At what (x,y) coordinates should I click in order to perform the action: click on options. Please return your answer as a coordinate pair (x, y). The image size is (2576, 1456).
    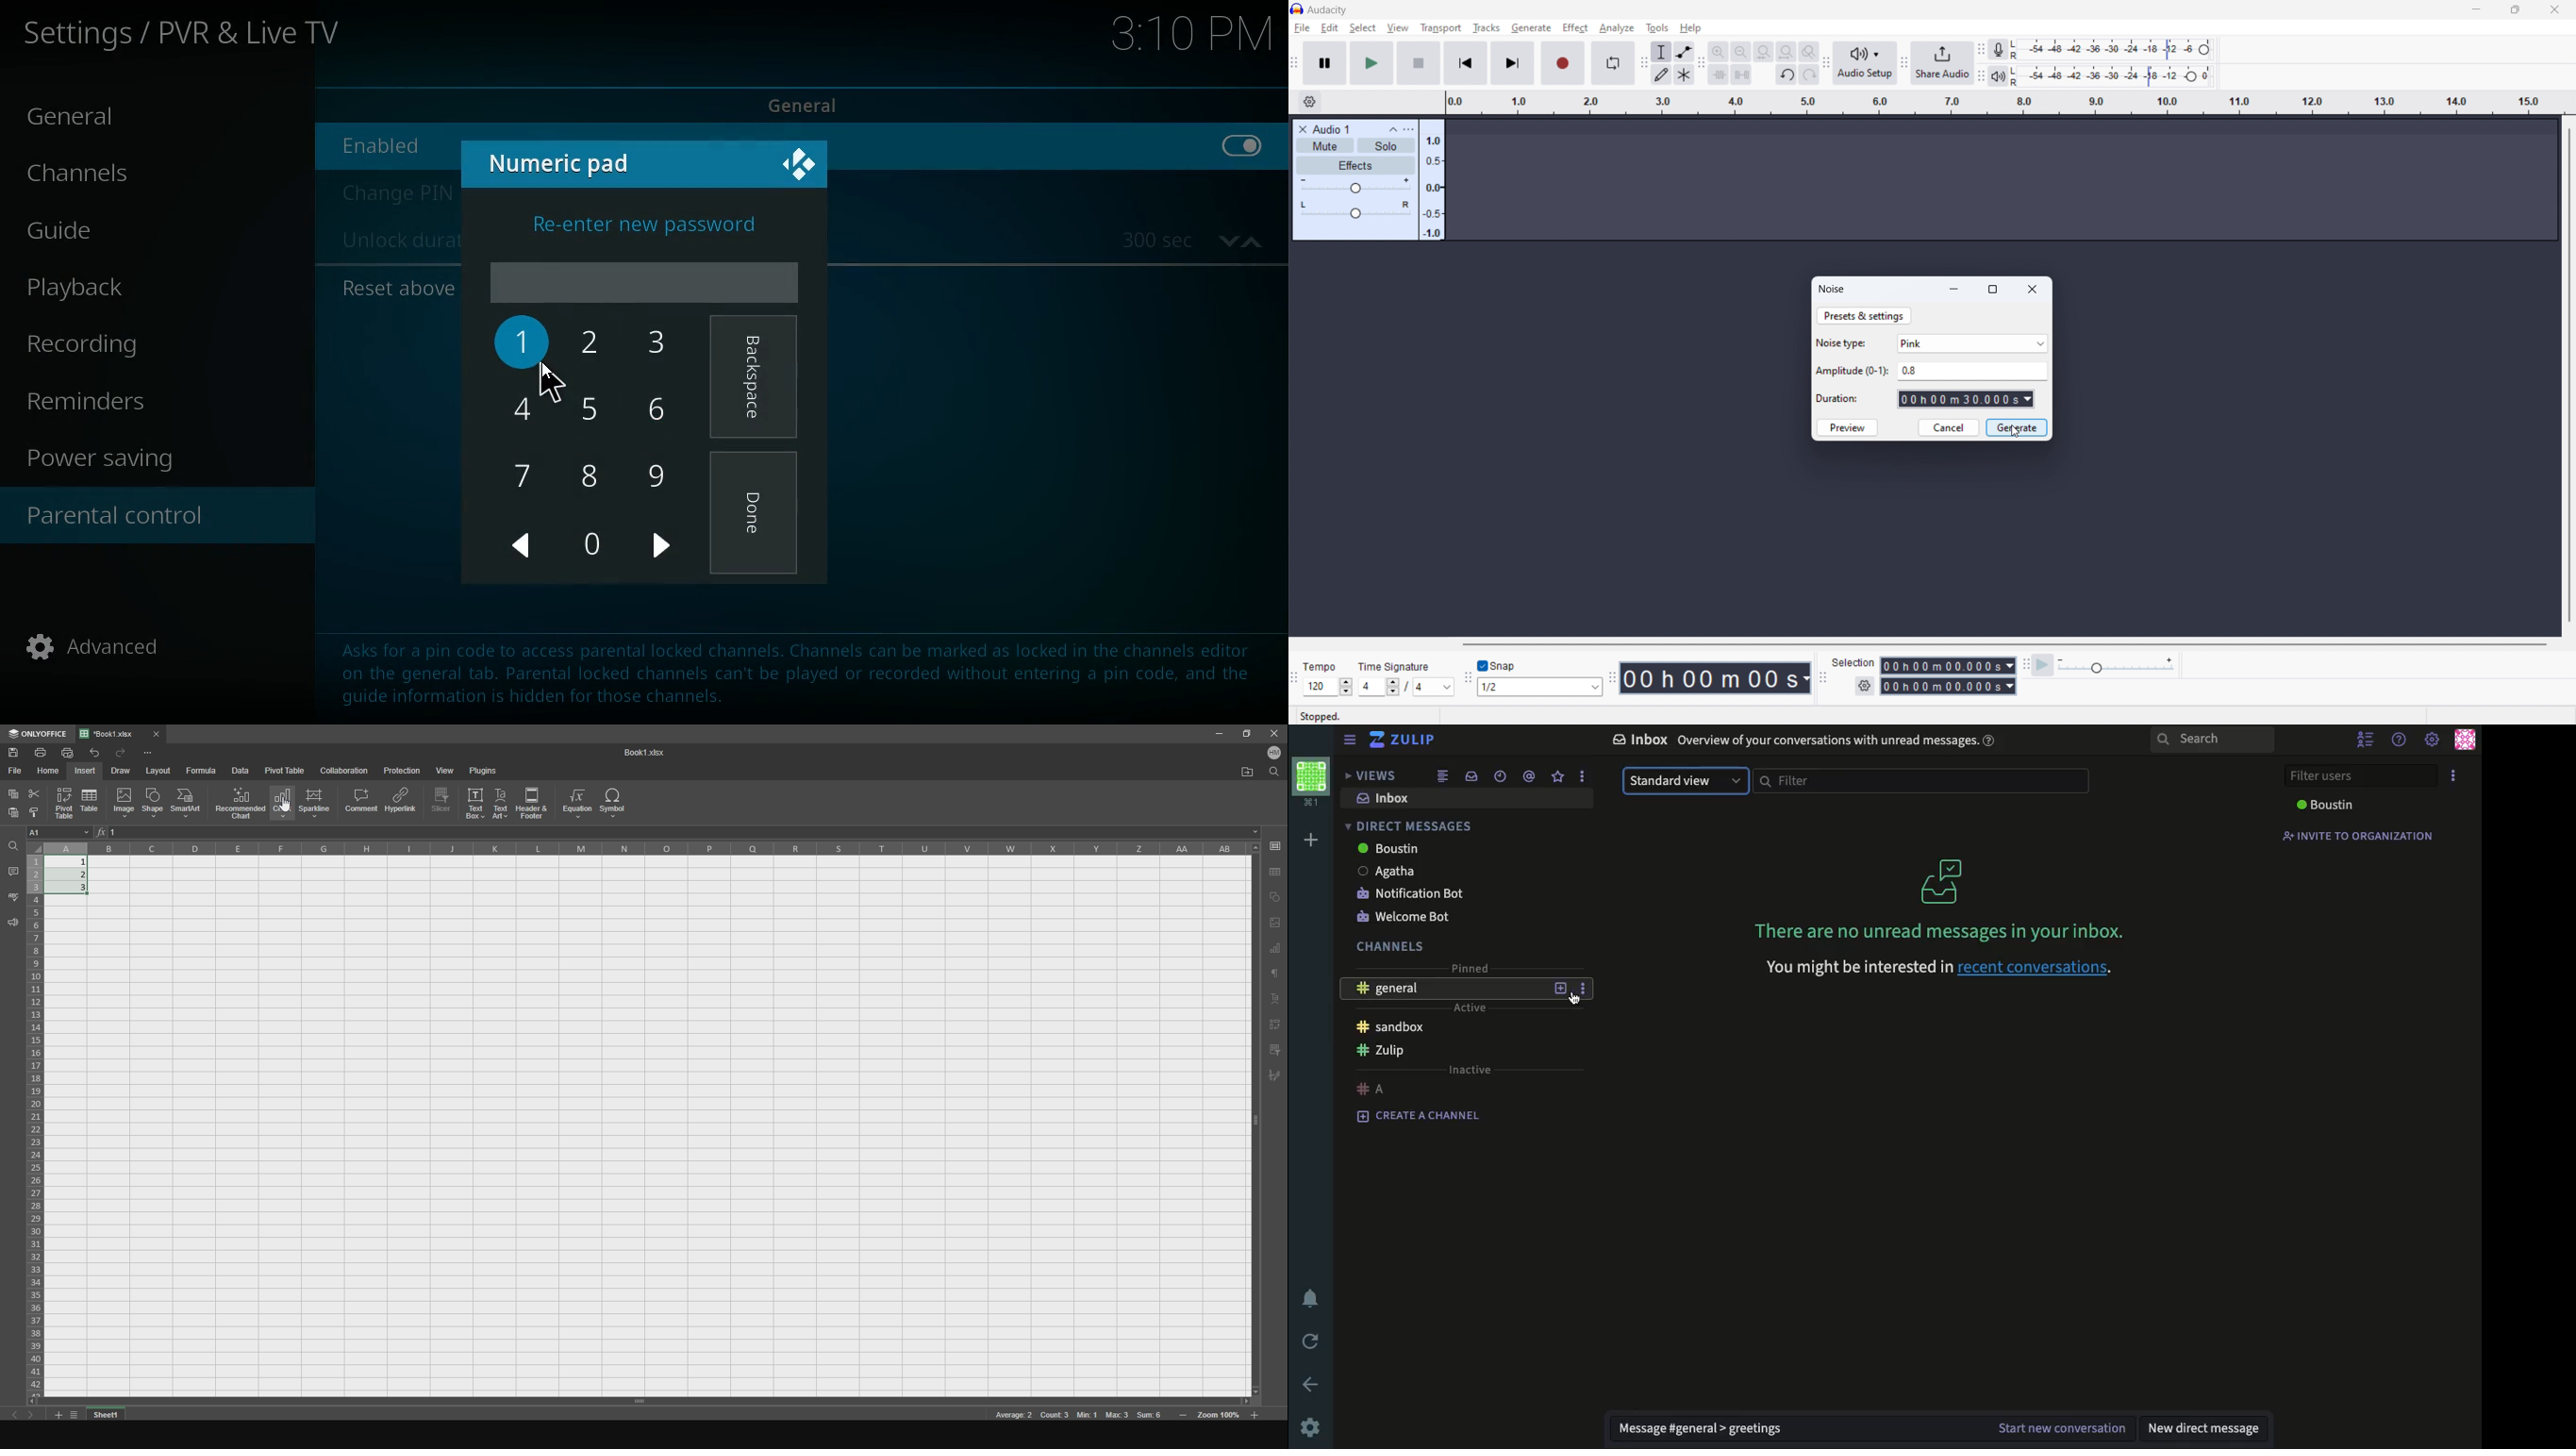
    Looking at the image, I should click on (1583, 777).